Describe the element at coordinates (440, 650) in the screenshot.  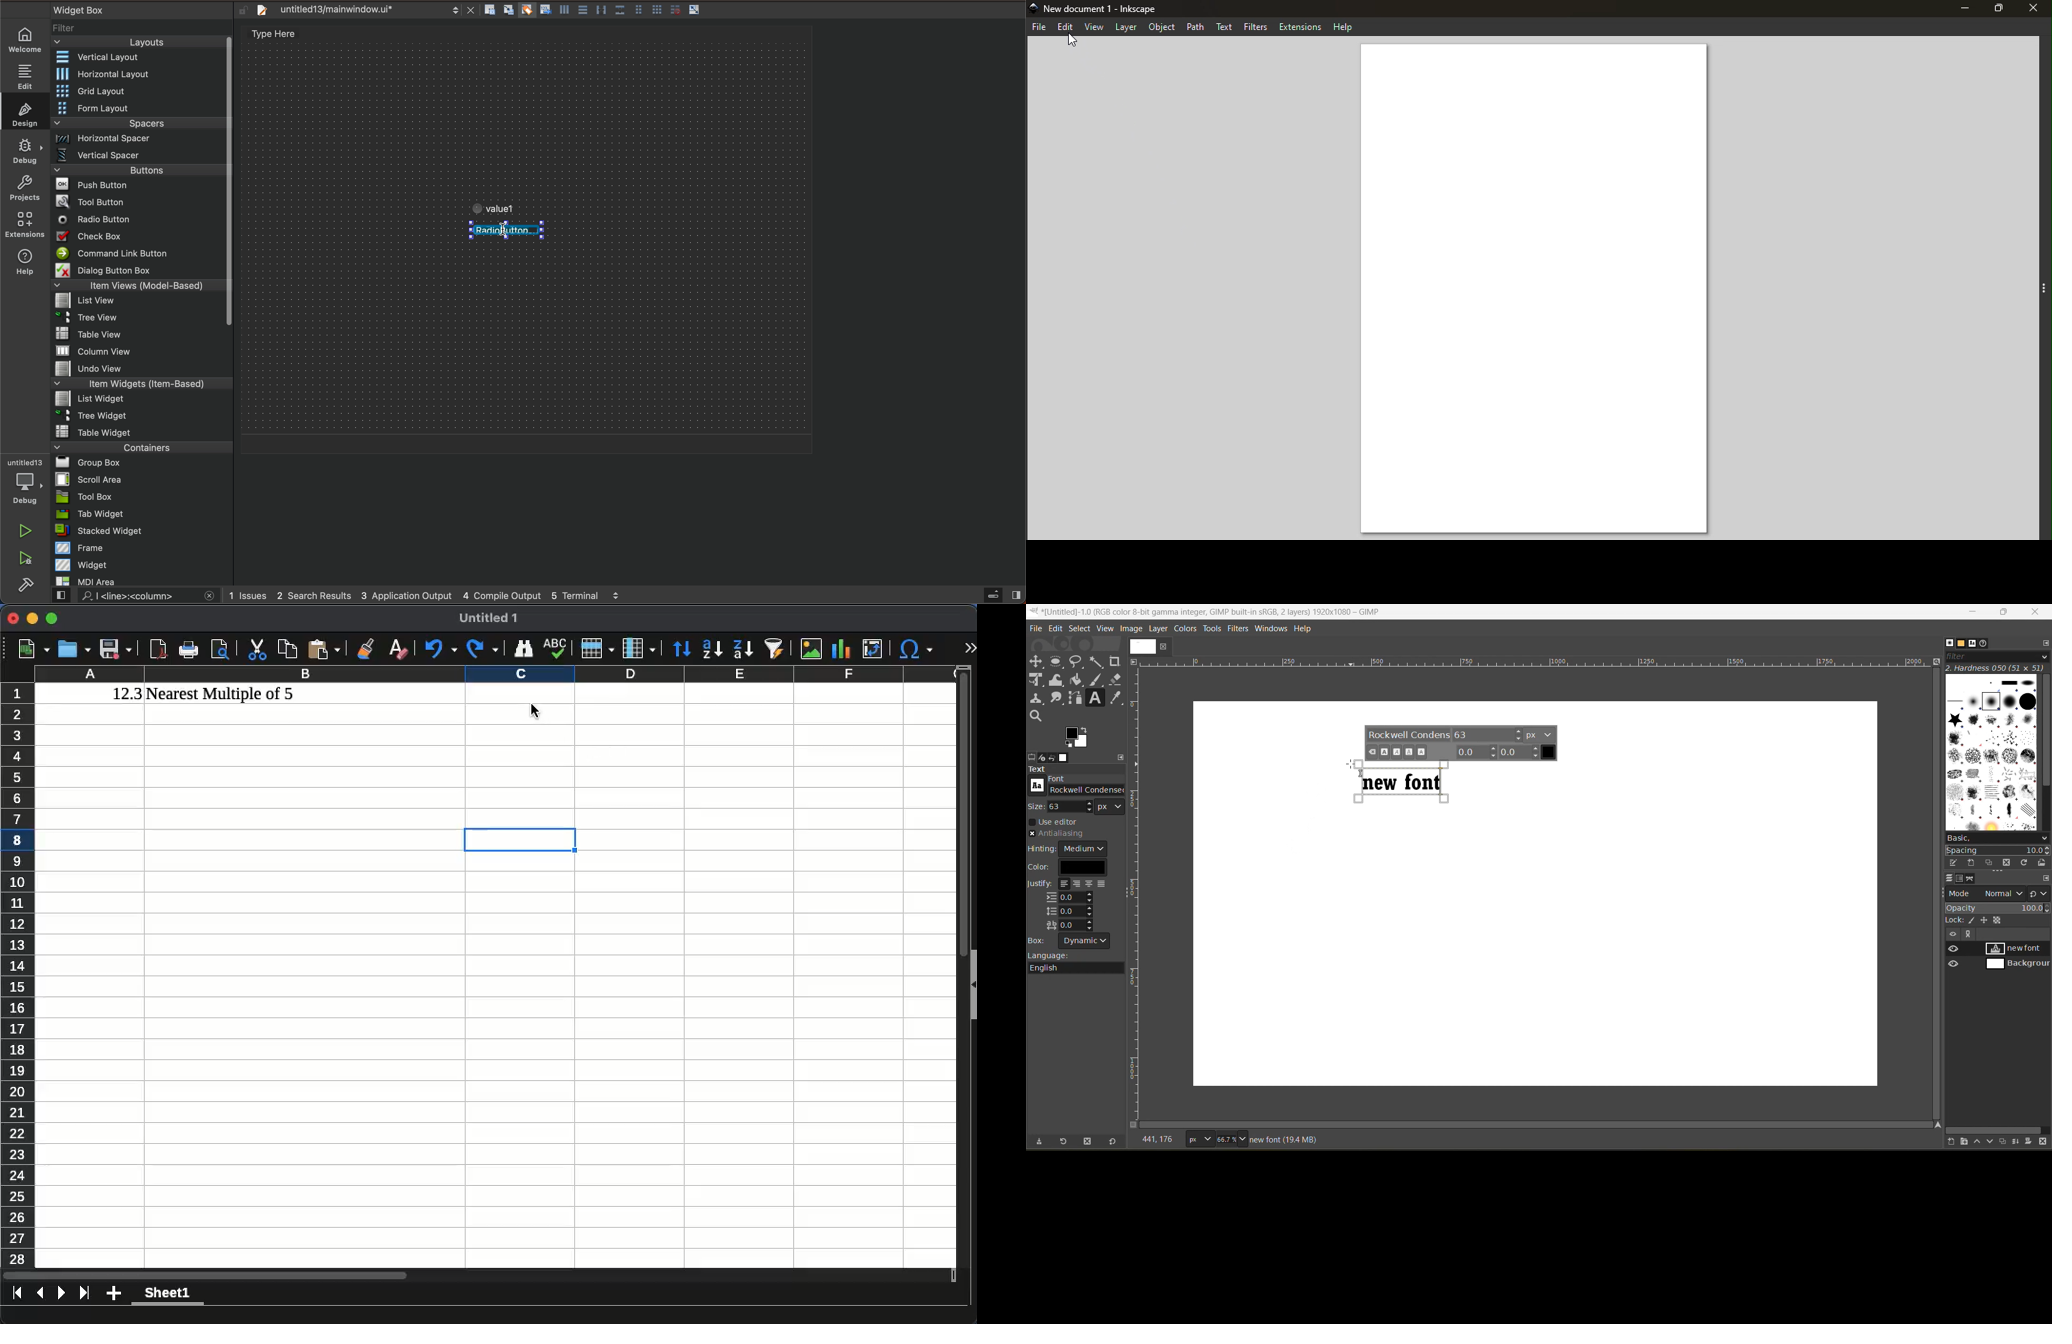
I see `undo` at that location.